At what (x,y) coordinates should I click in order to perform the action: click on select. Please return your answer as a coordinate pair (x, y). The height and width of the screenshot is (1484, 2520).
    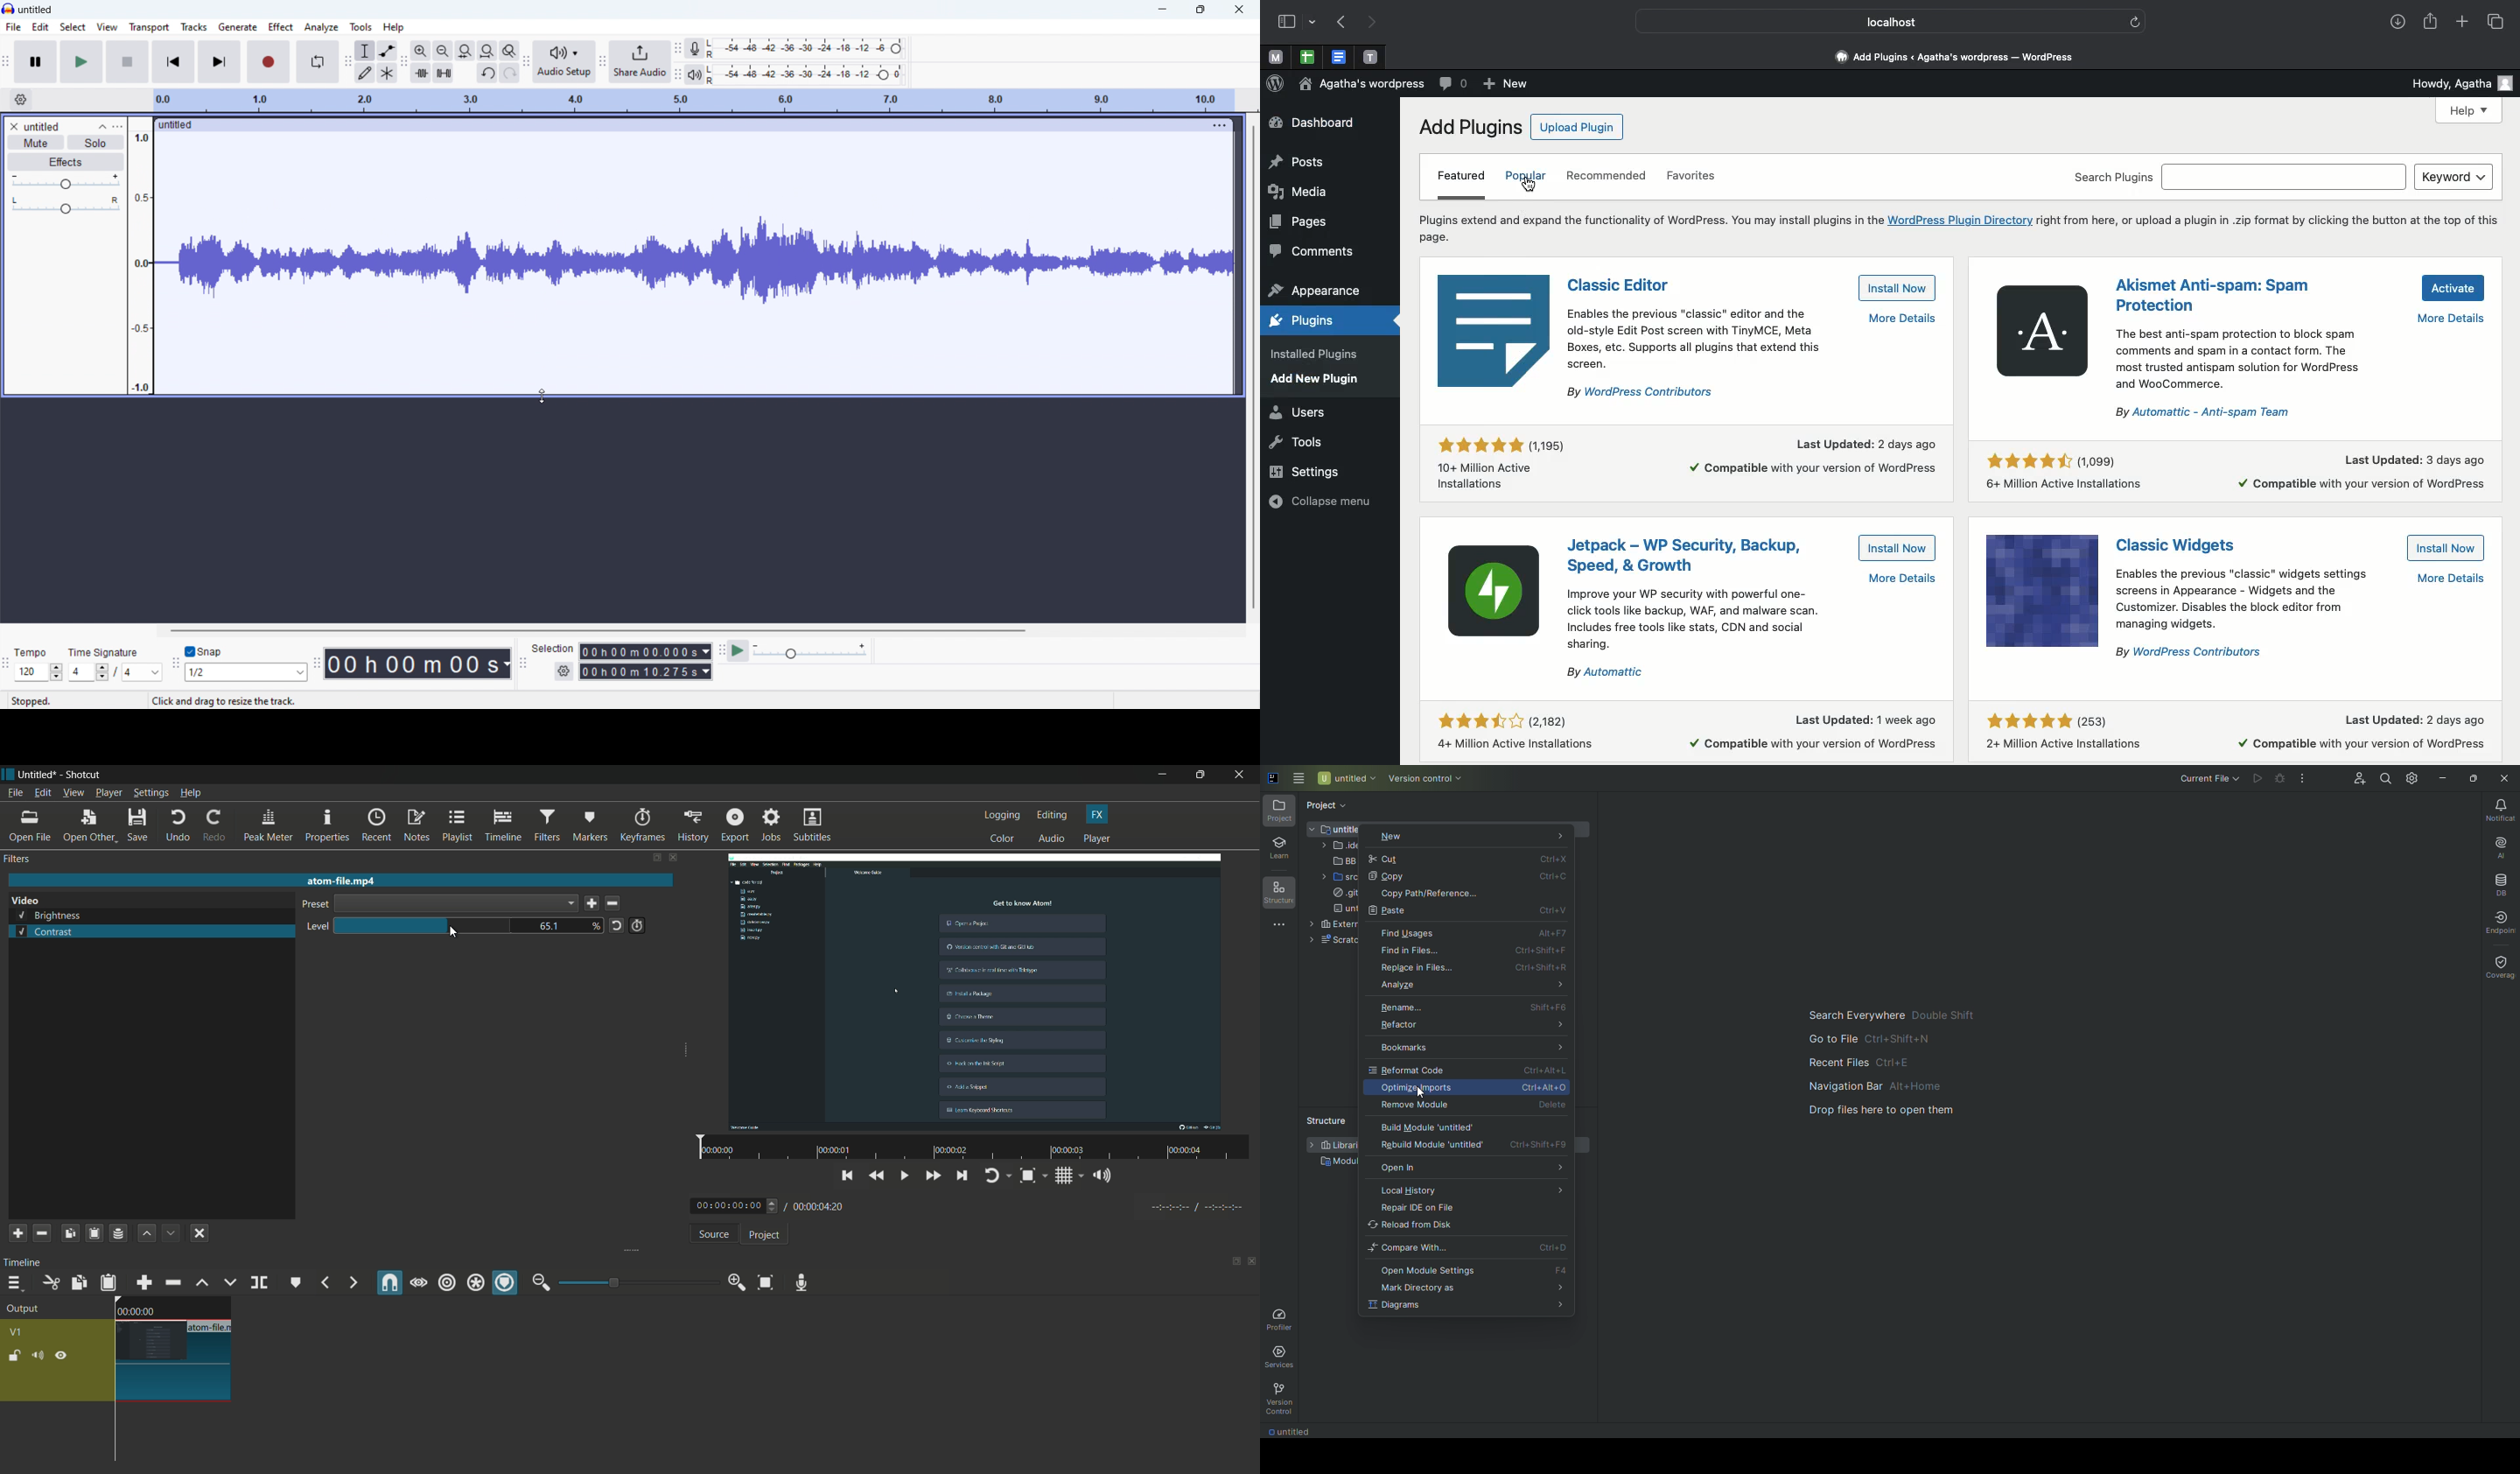
    Looking at the image, I should click on (72, 26).